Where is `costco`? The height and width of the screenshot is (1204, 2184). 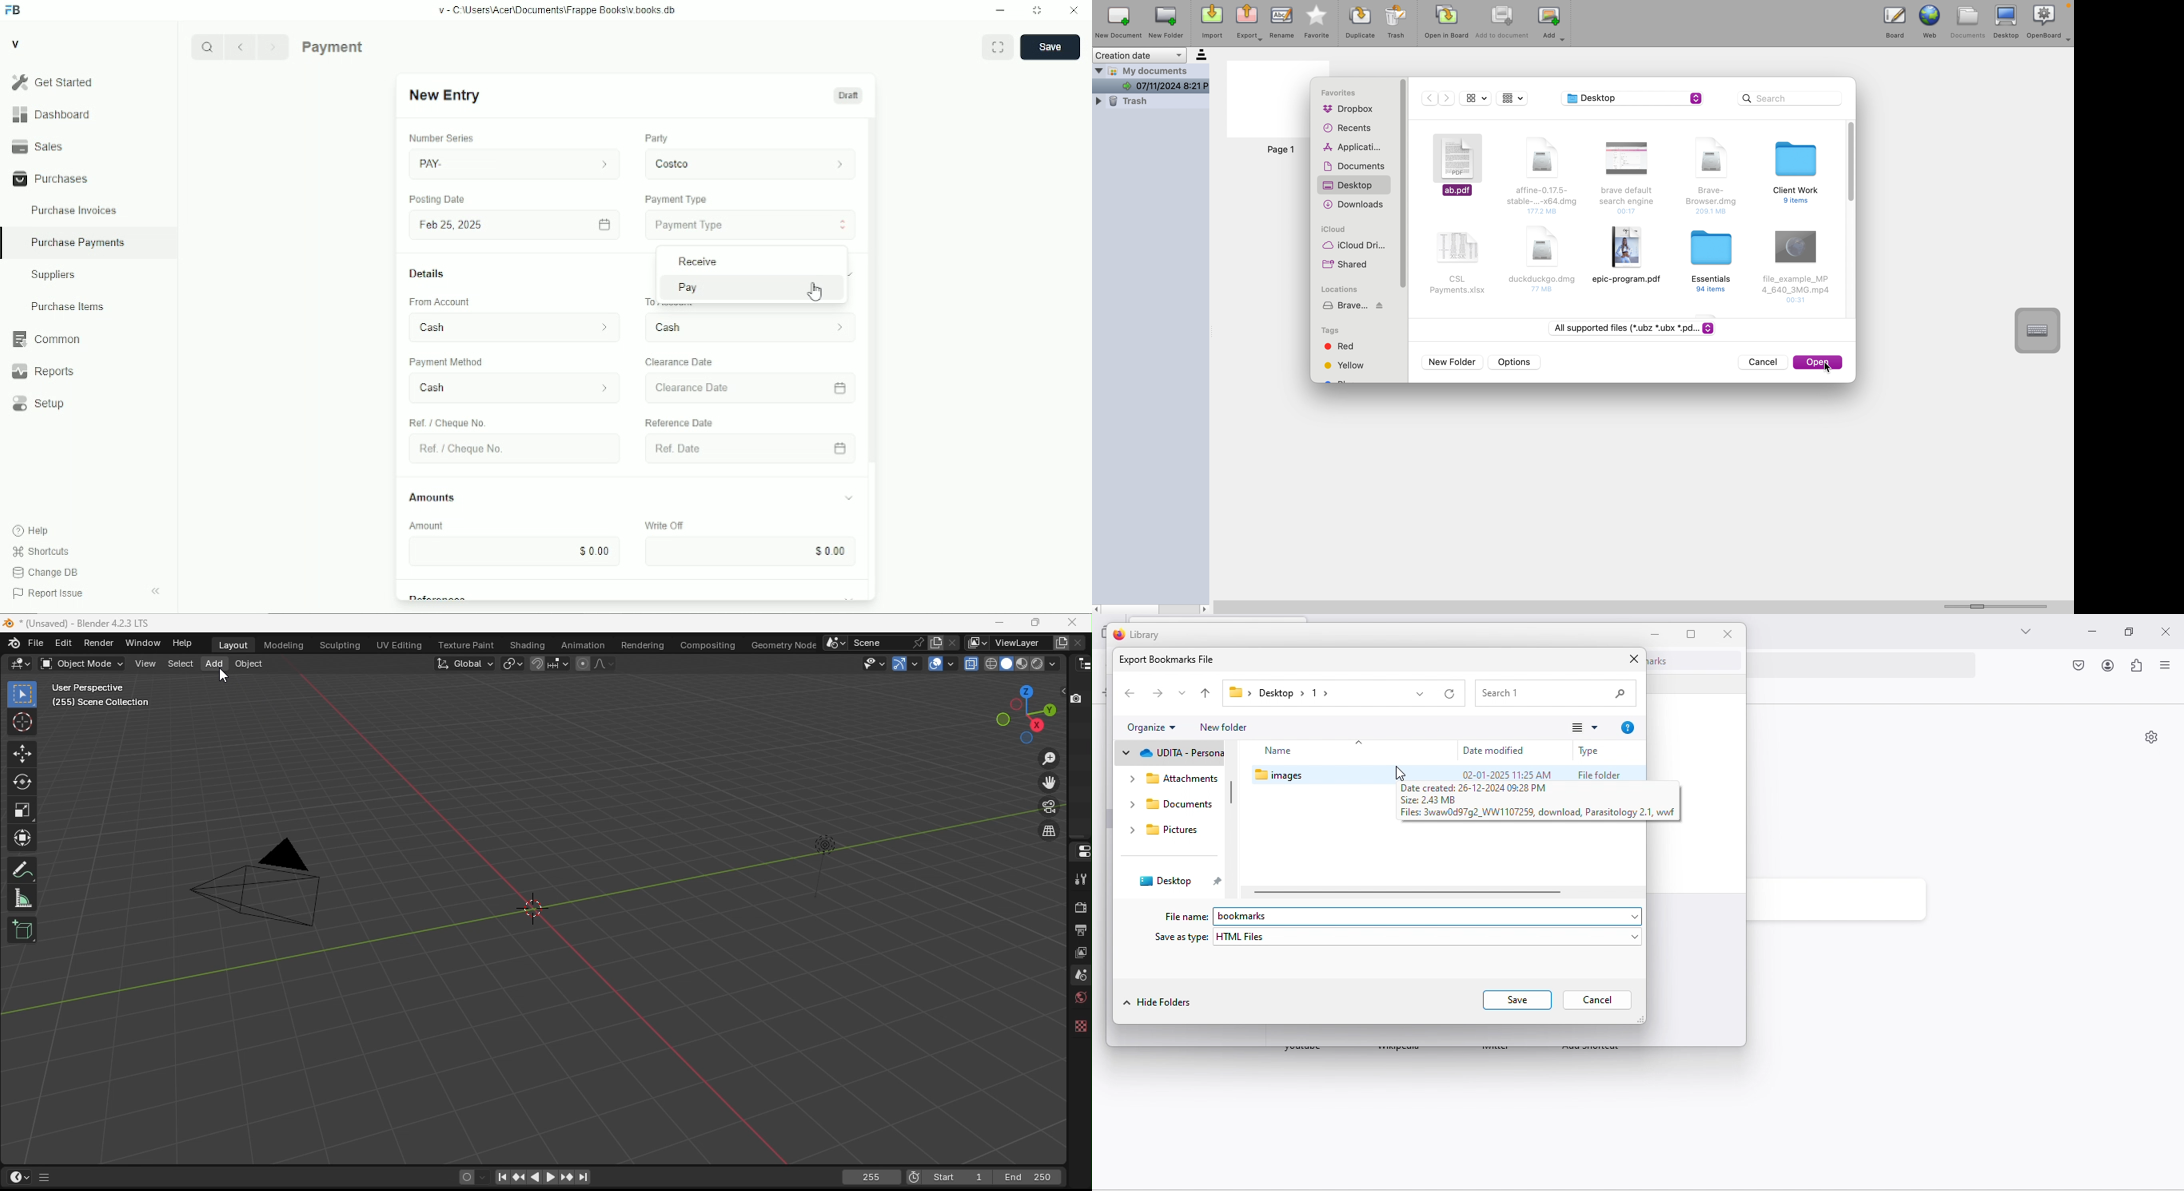
costco is located at coordinates (751, 162).